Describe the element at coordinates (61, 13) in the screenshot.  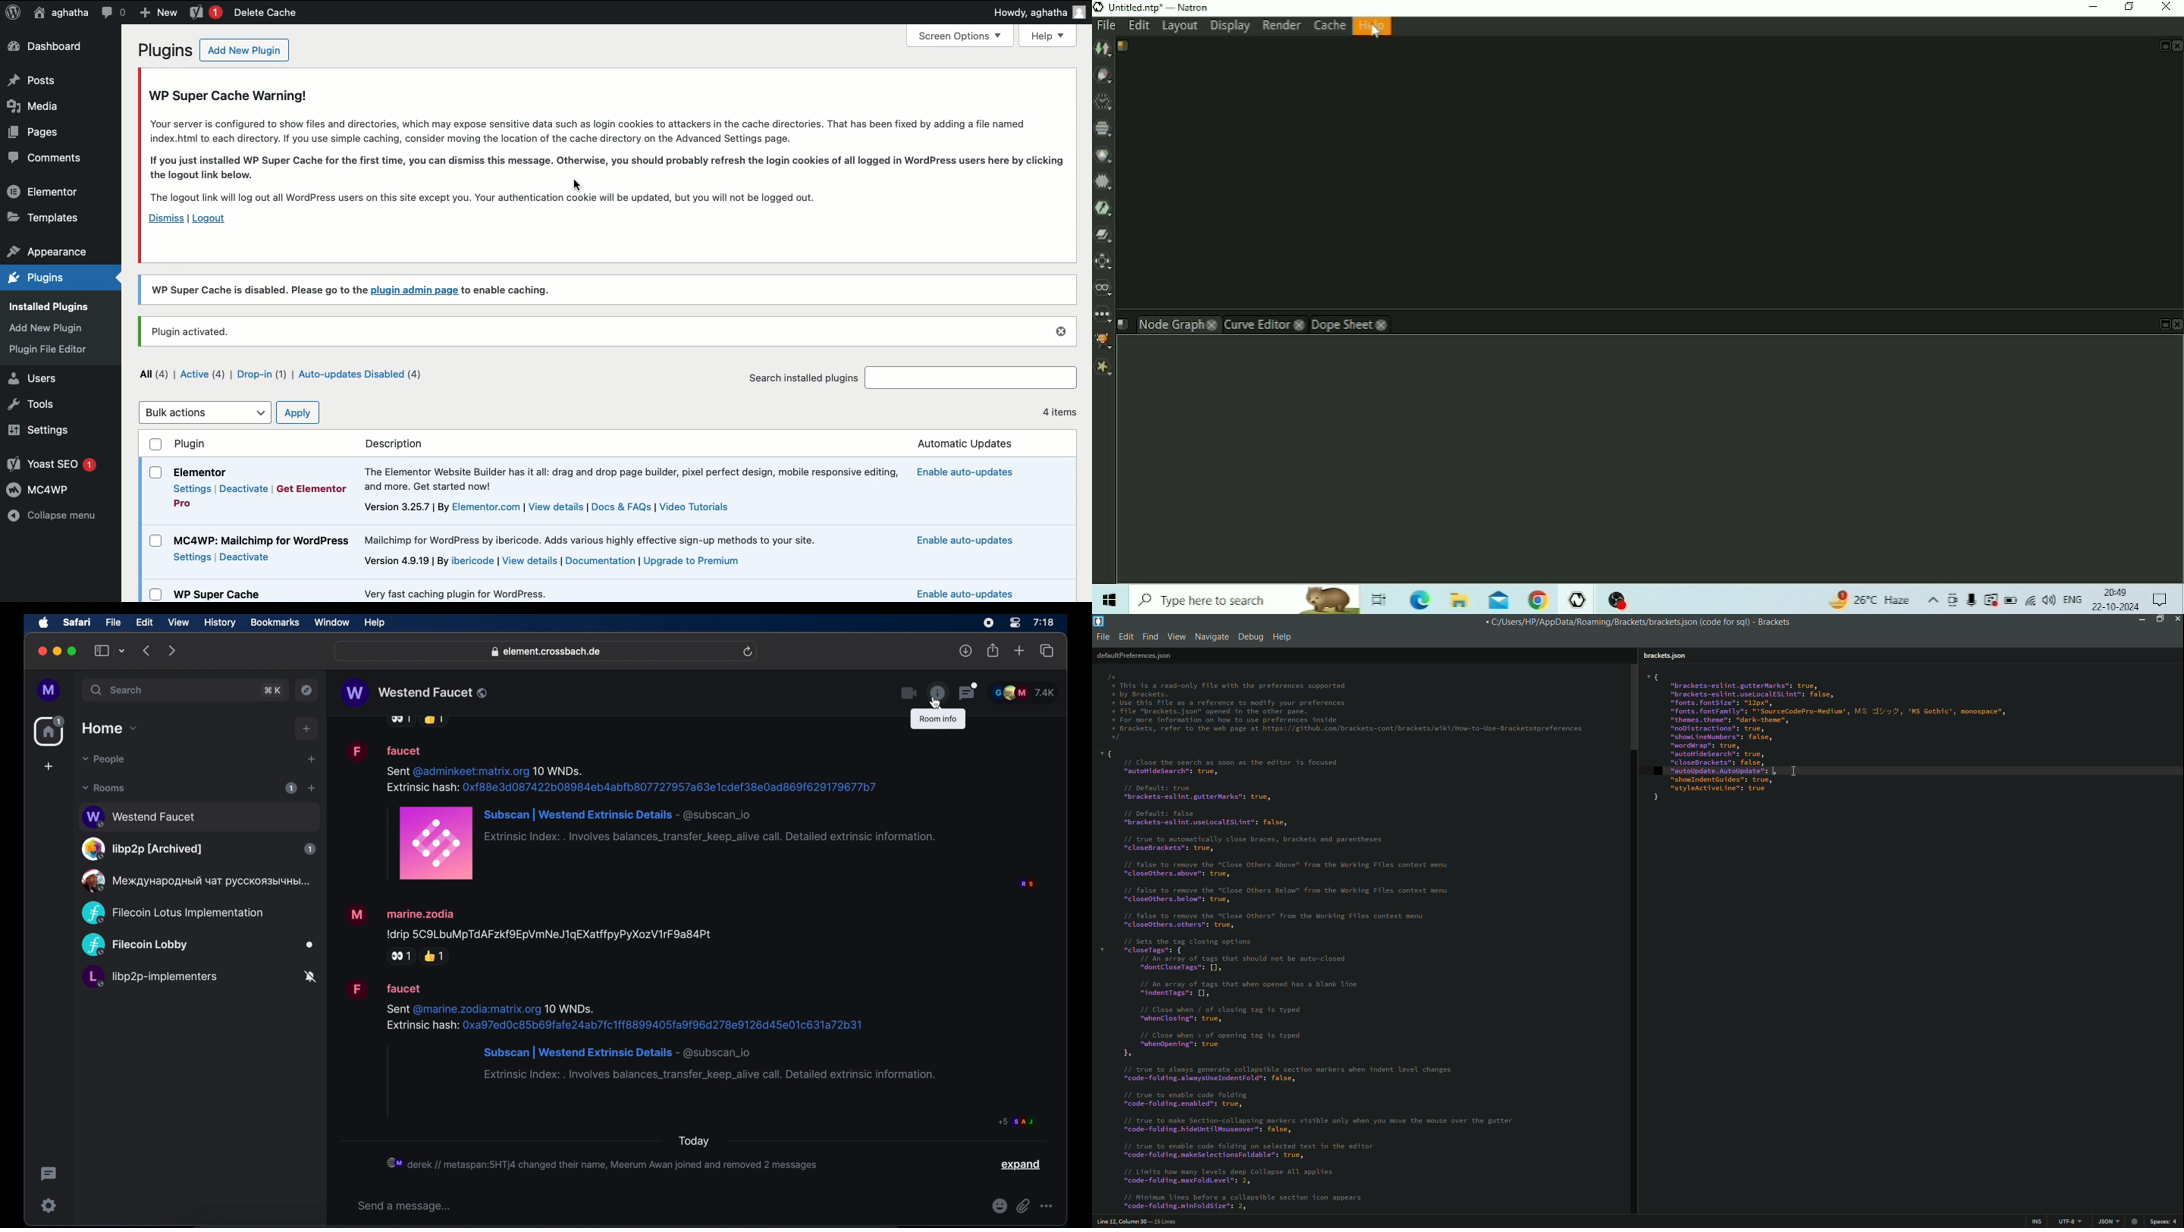
I see `Usera` at that location.